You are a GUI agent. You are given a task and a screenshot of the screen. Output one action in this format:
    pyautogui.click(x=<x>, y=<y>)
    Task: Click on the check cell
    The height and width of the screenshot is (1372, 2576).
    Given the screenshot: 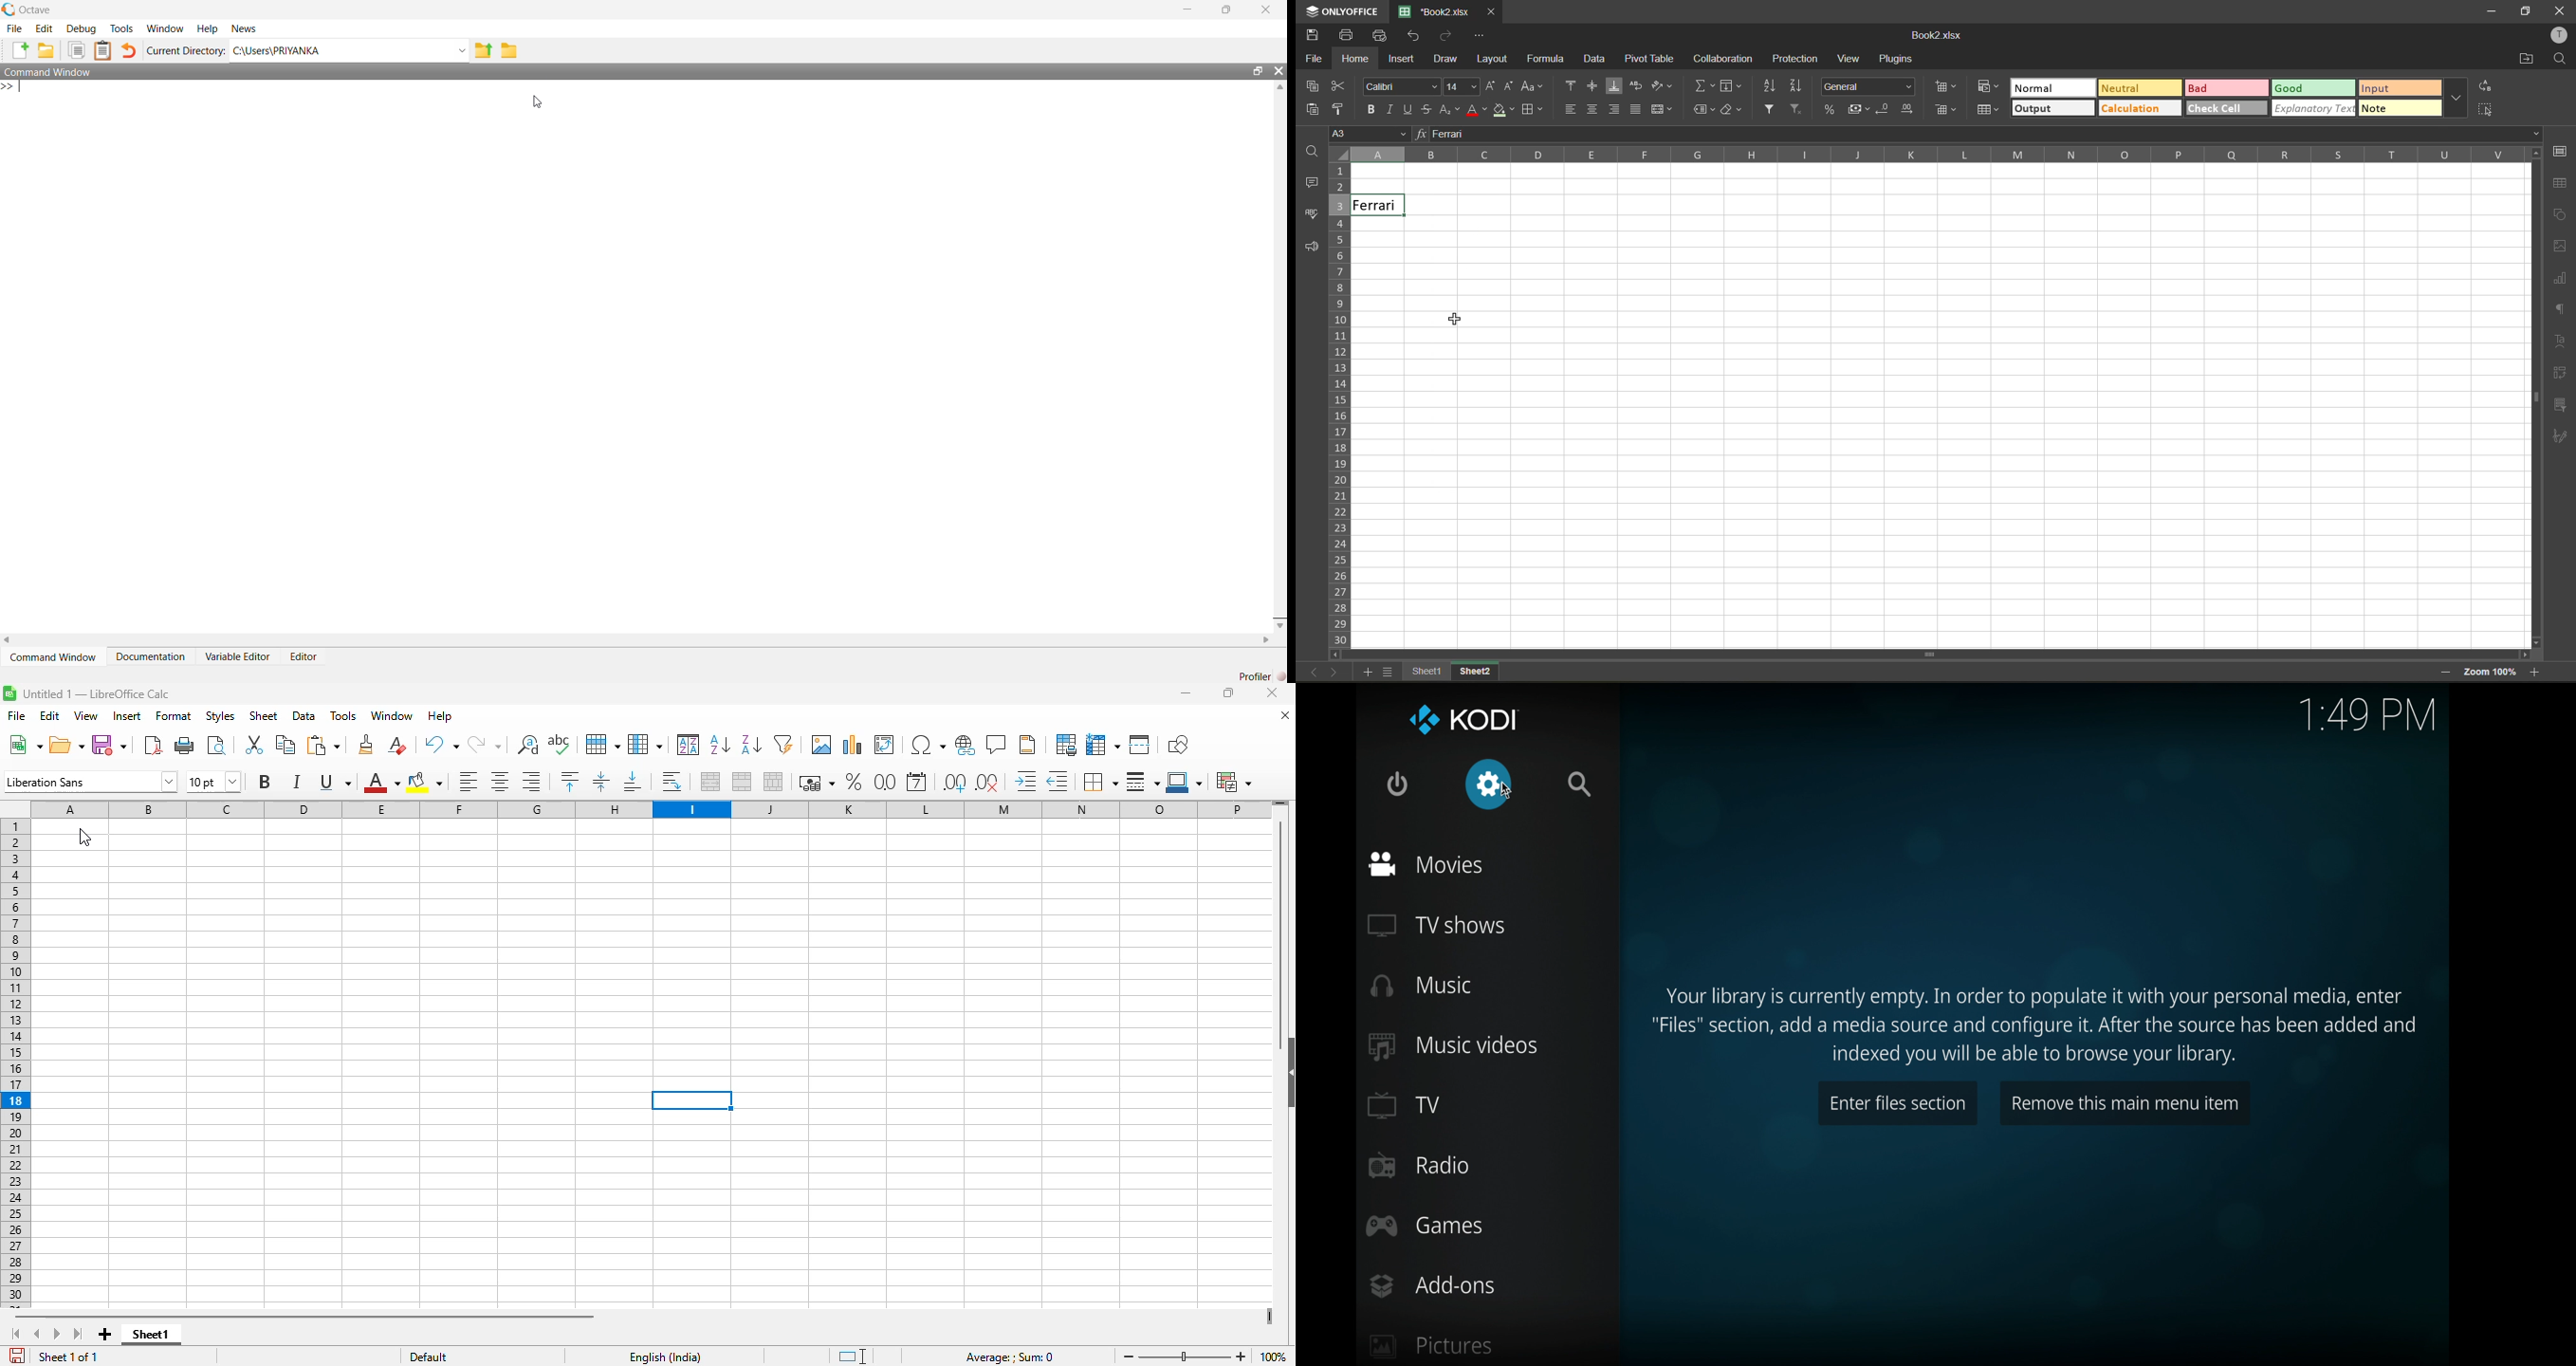 What is the action you would take?
    pyautogui.click(x=2227, y=109)
    